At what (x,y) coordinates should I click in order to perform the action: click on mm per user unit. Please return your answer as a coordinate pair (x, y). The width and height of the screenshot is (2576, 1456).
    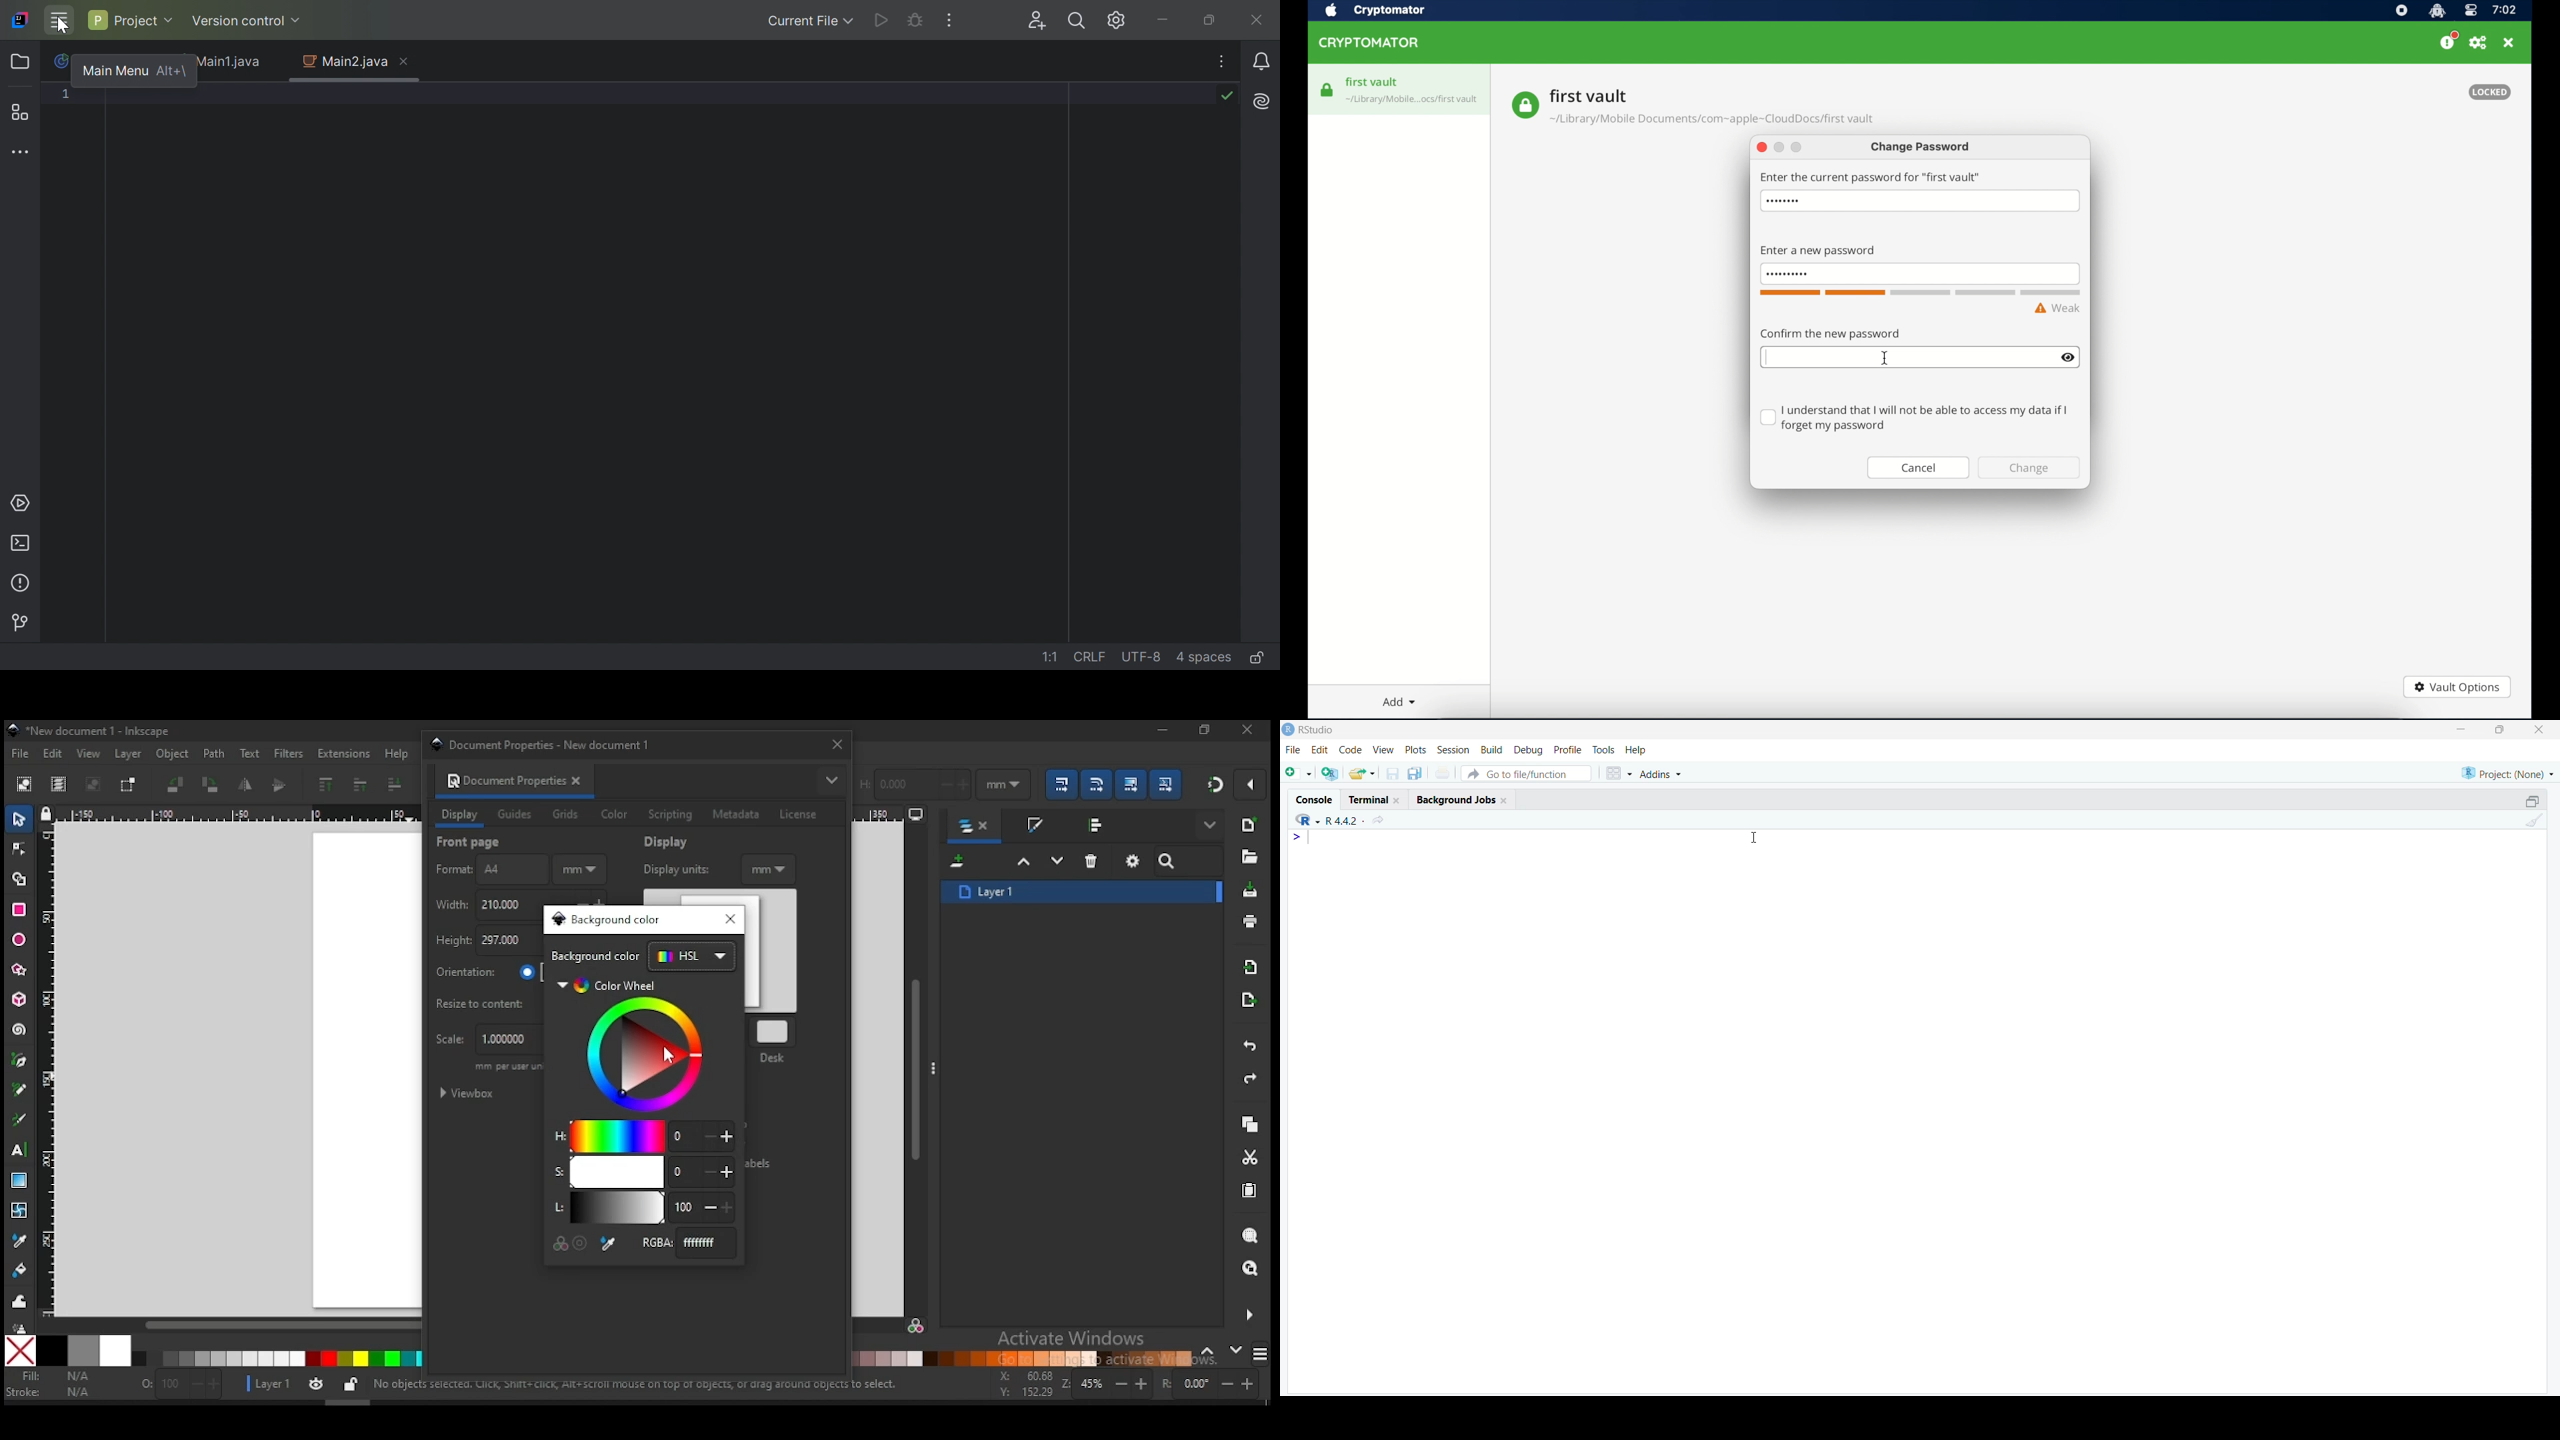
    Looking at the image, I should click on (507, 1069).